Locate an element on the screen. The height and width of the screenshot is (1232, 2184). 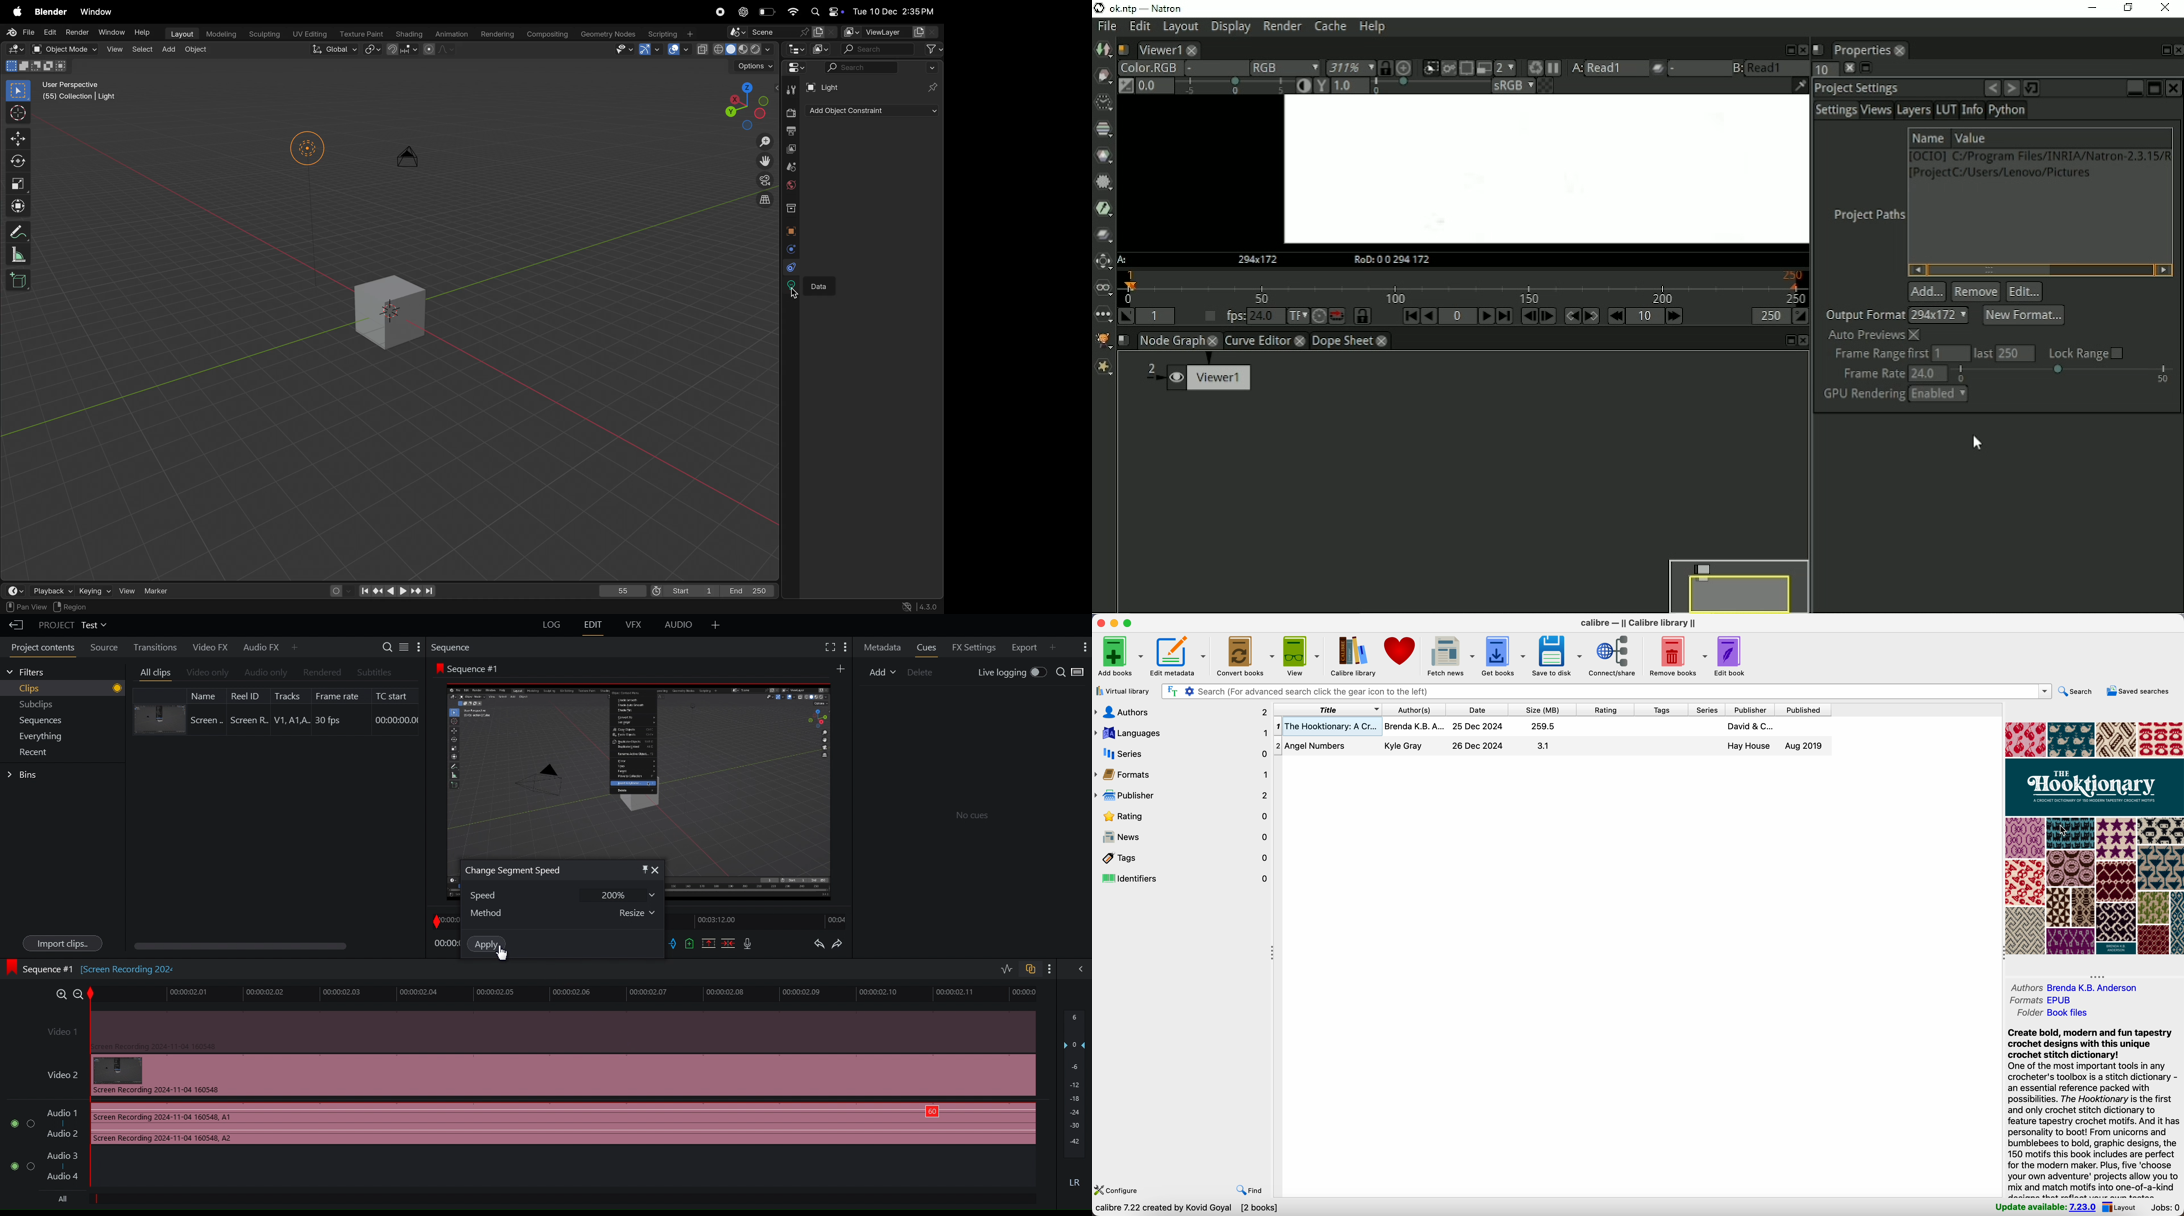
configure is located at coordinates (1116, 1192).